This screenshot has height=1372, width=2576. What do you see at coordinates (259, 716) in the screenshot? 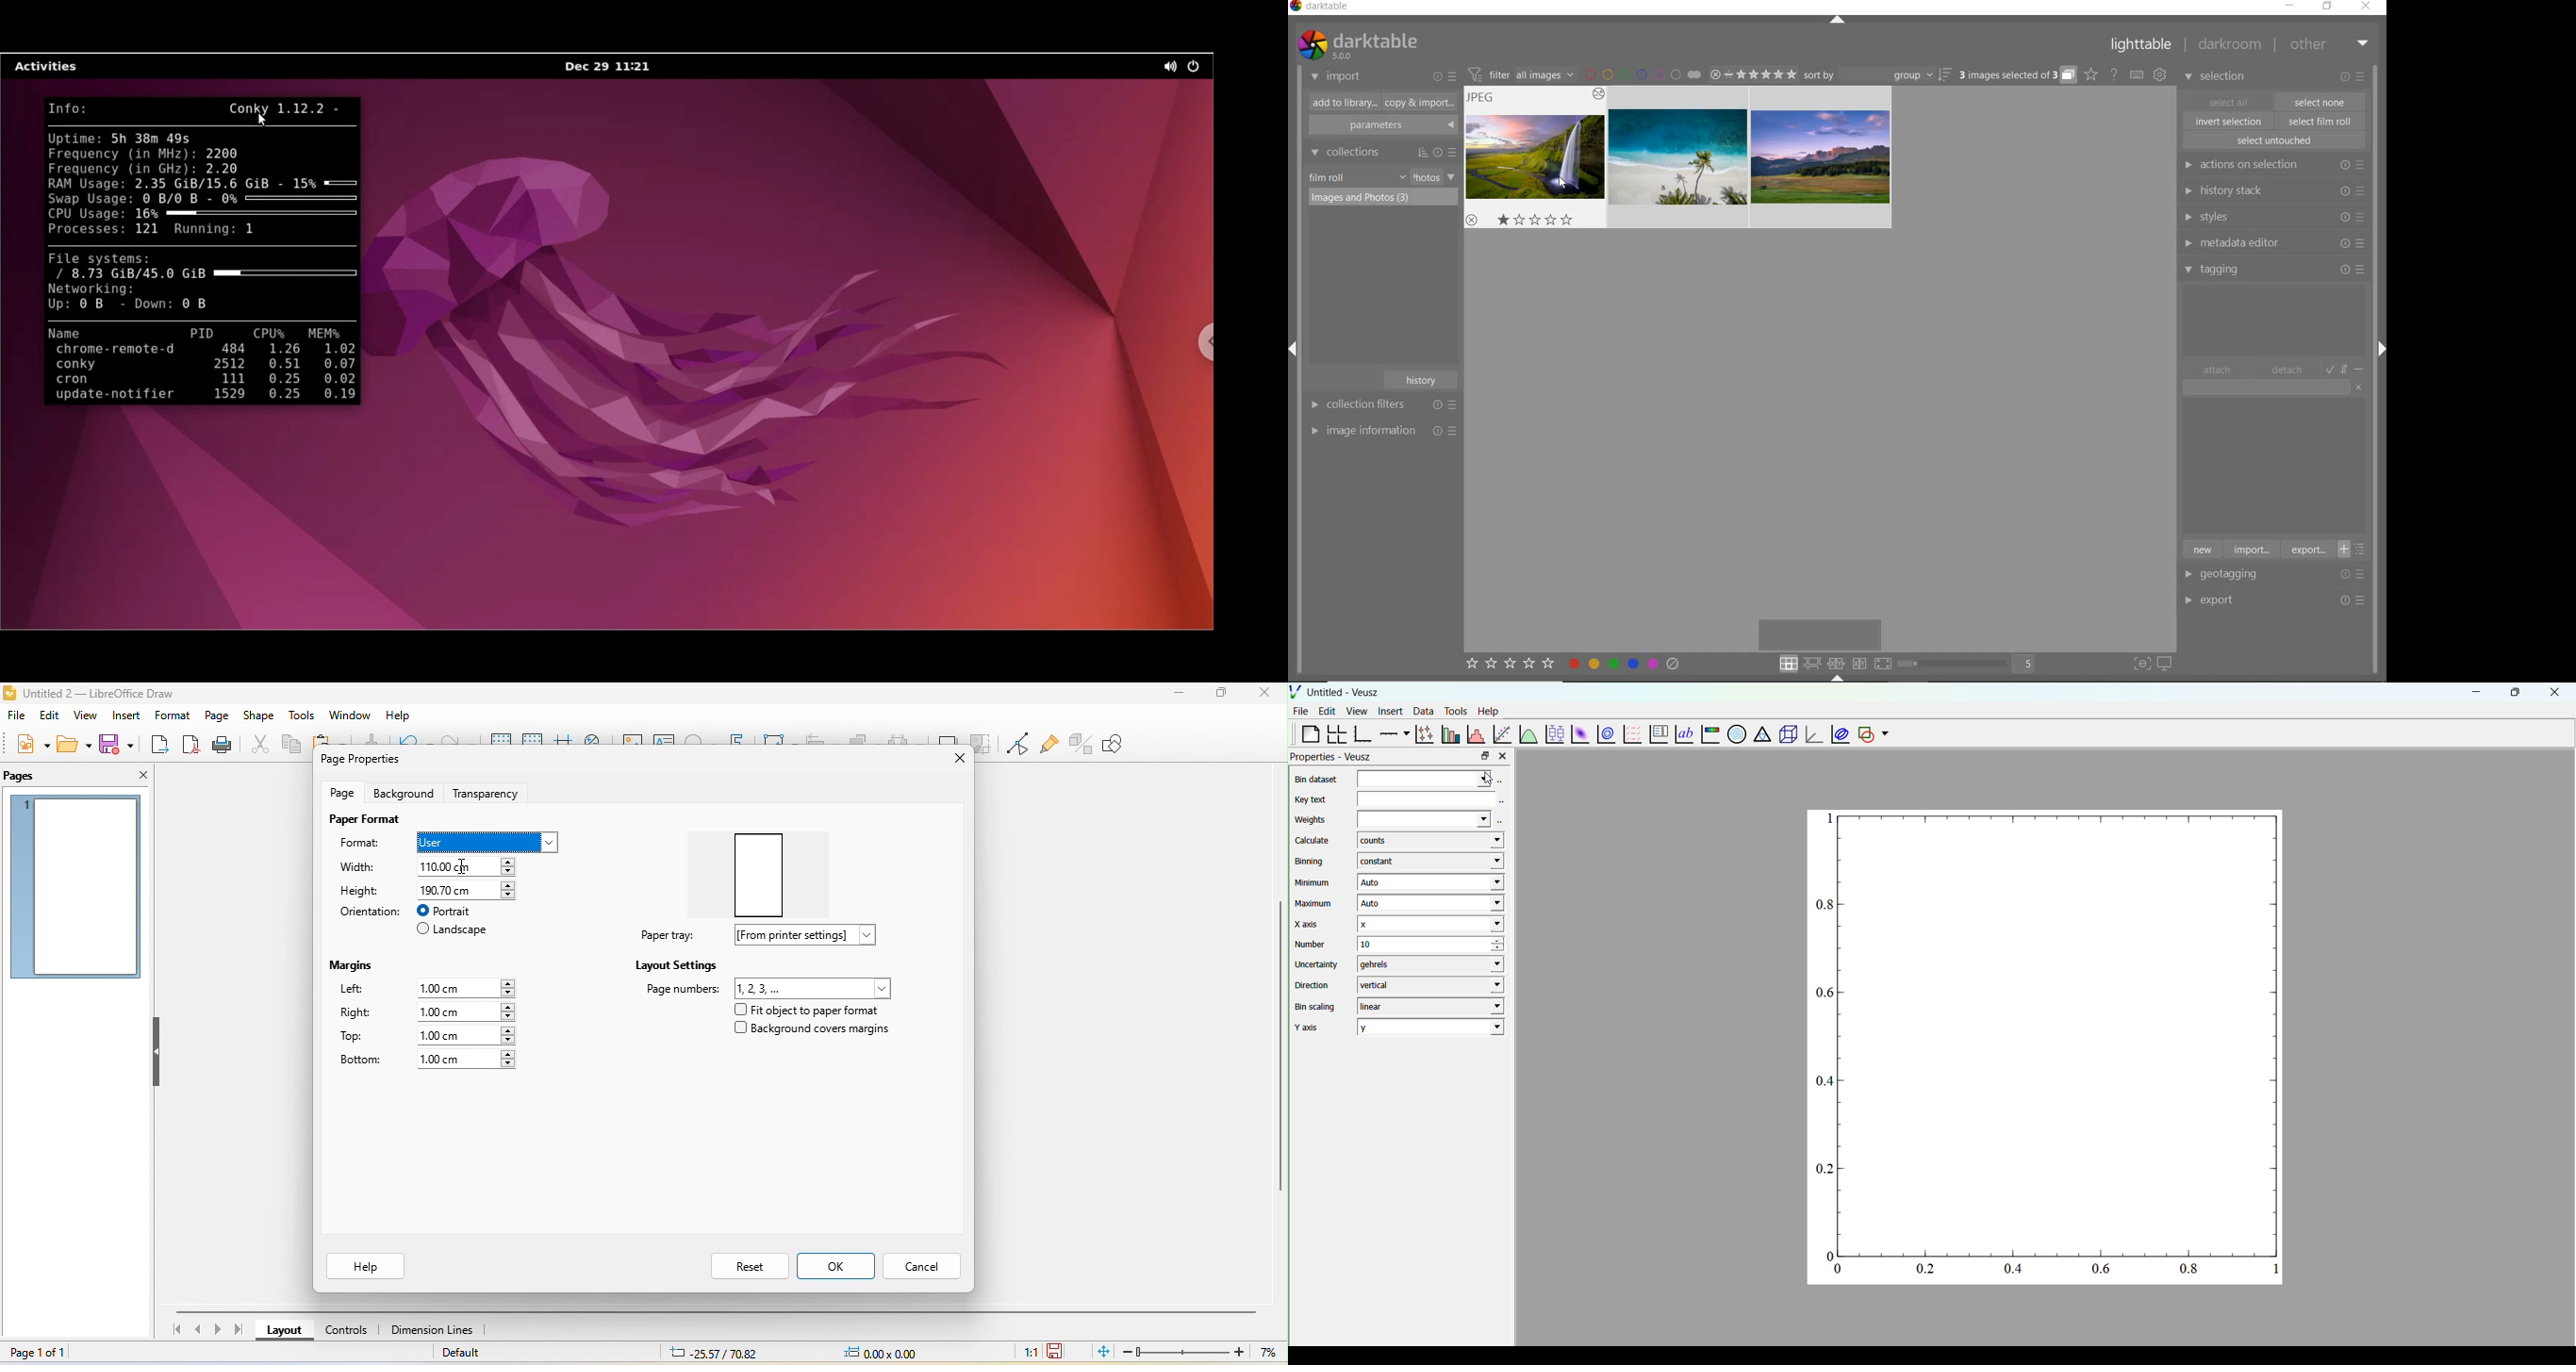
I see `shape` at bounding box center [259, 716].